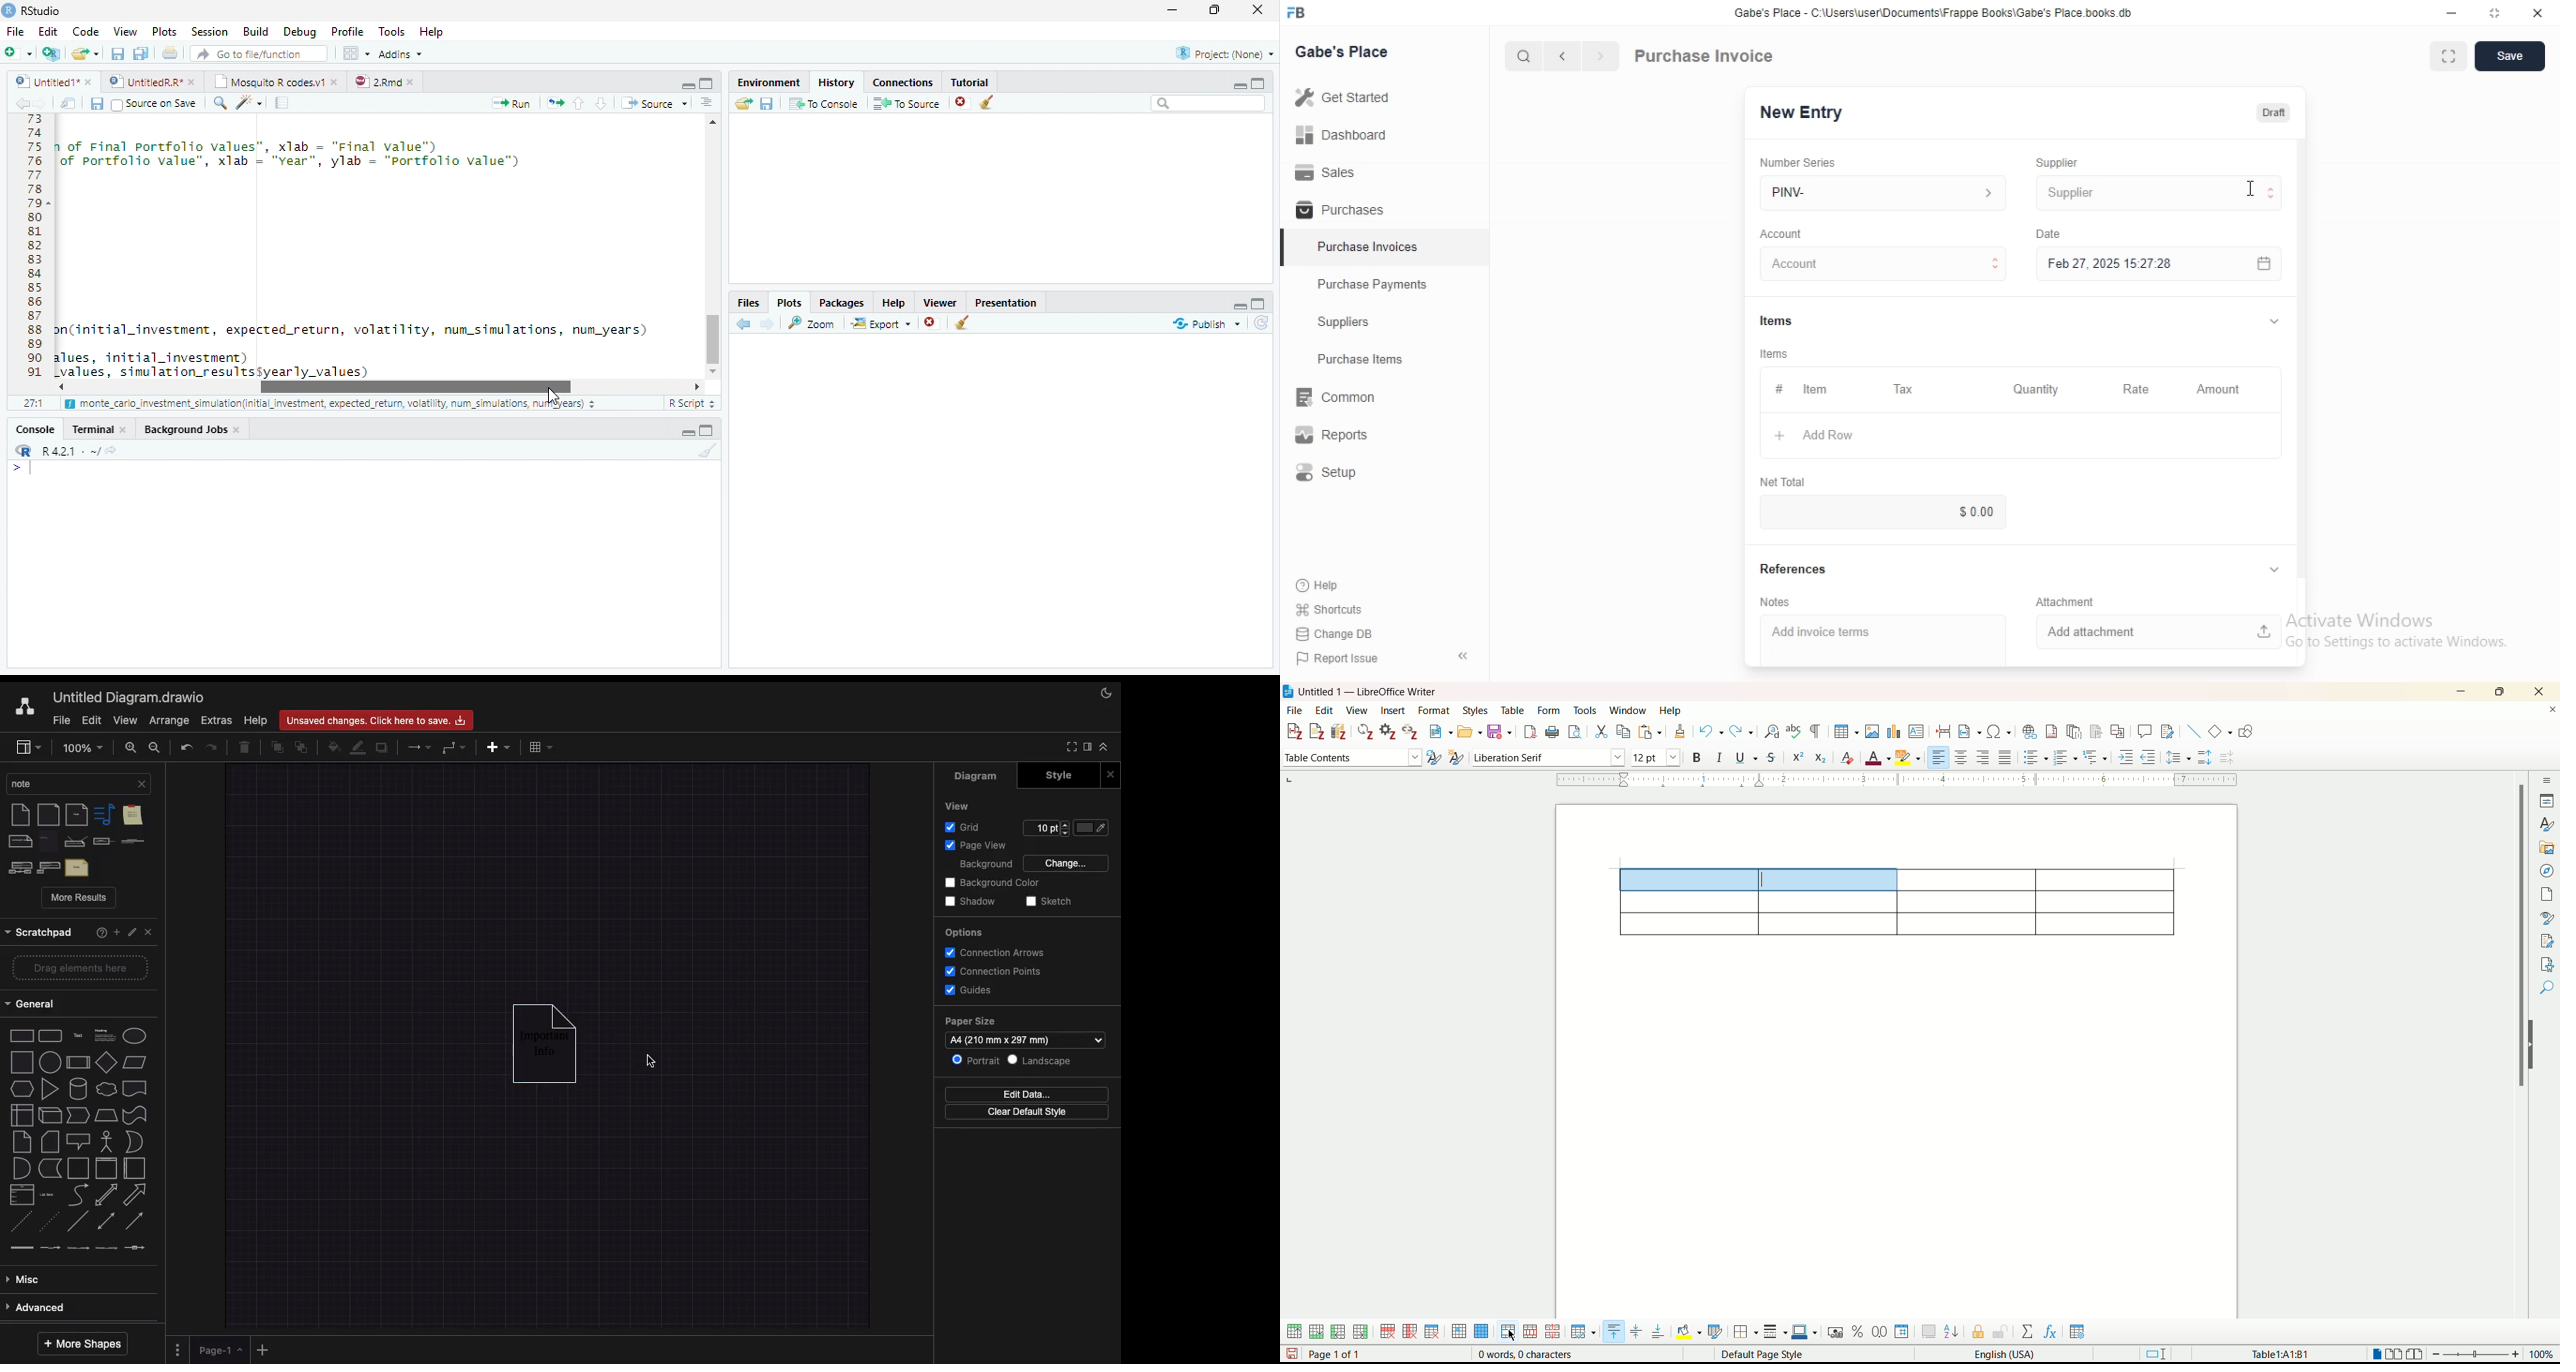  I want to click on Remove Selected, so click(964, 102).